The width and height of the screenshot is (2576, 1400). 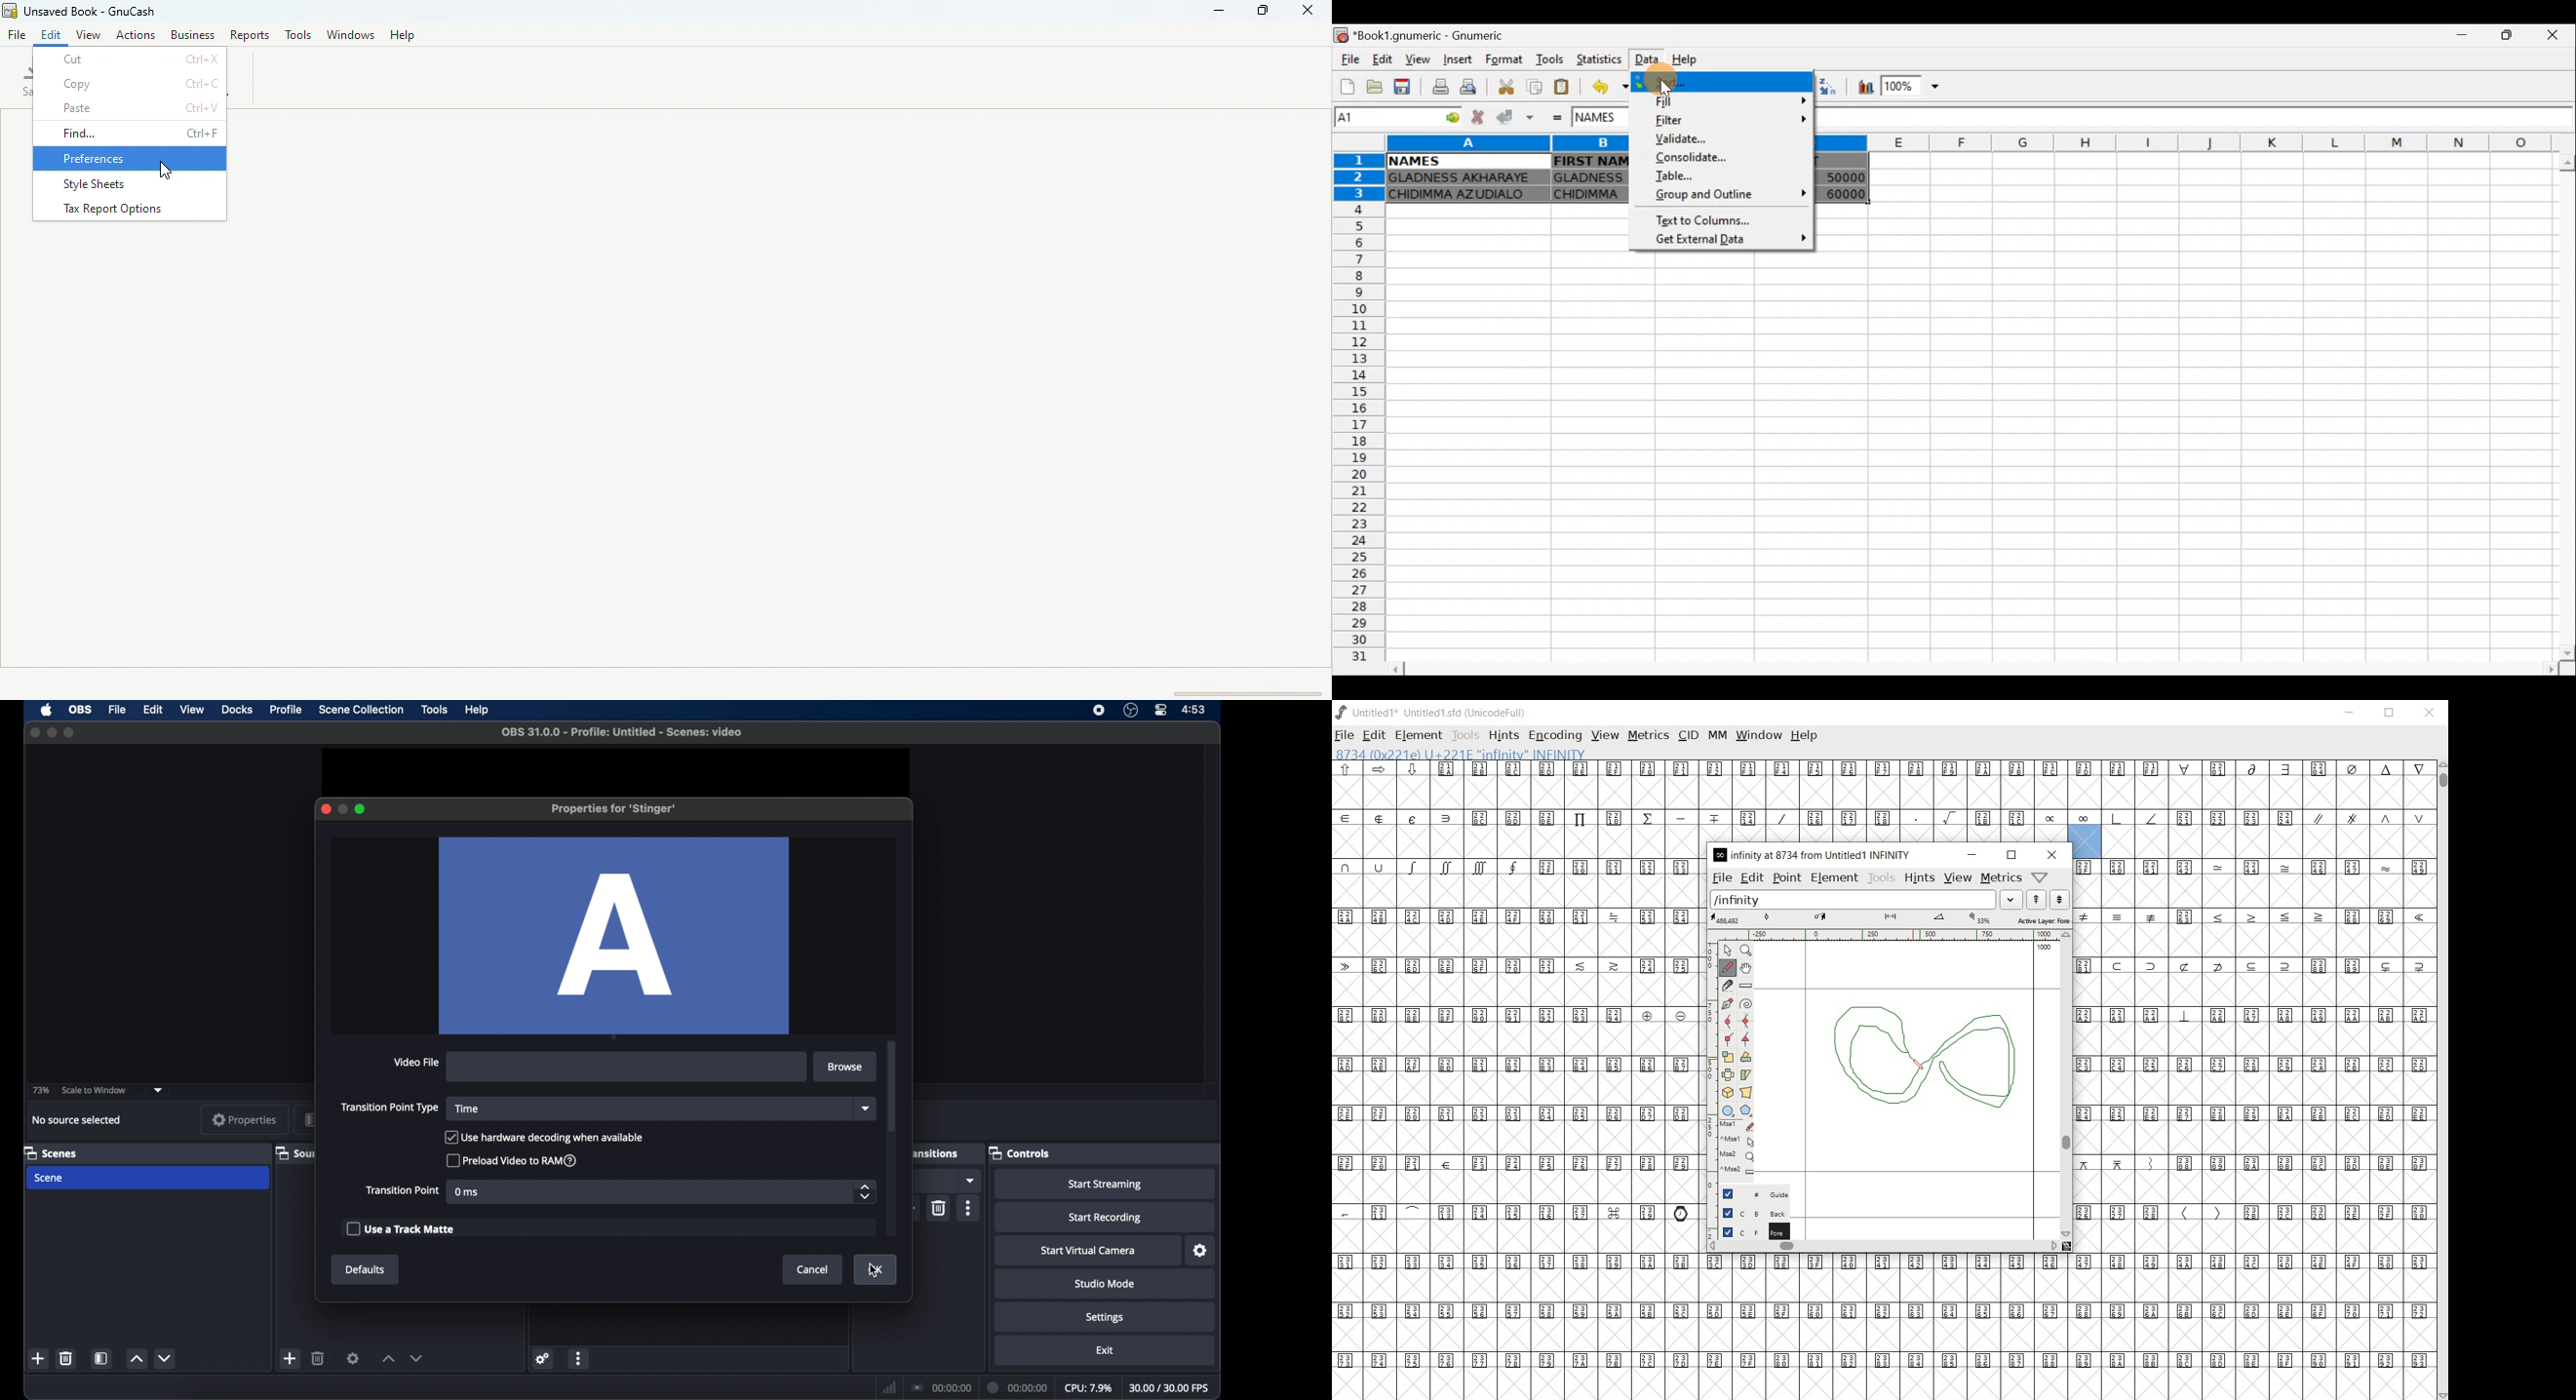 What do you see at coordinates (1608, 87) in the screenshot?
I see `Undo last action` at bounding box center [1608, 87].